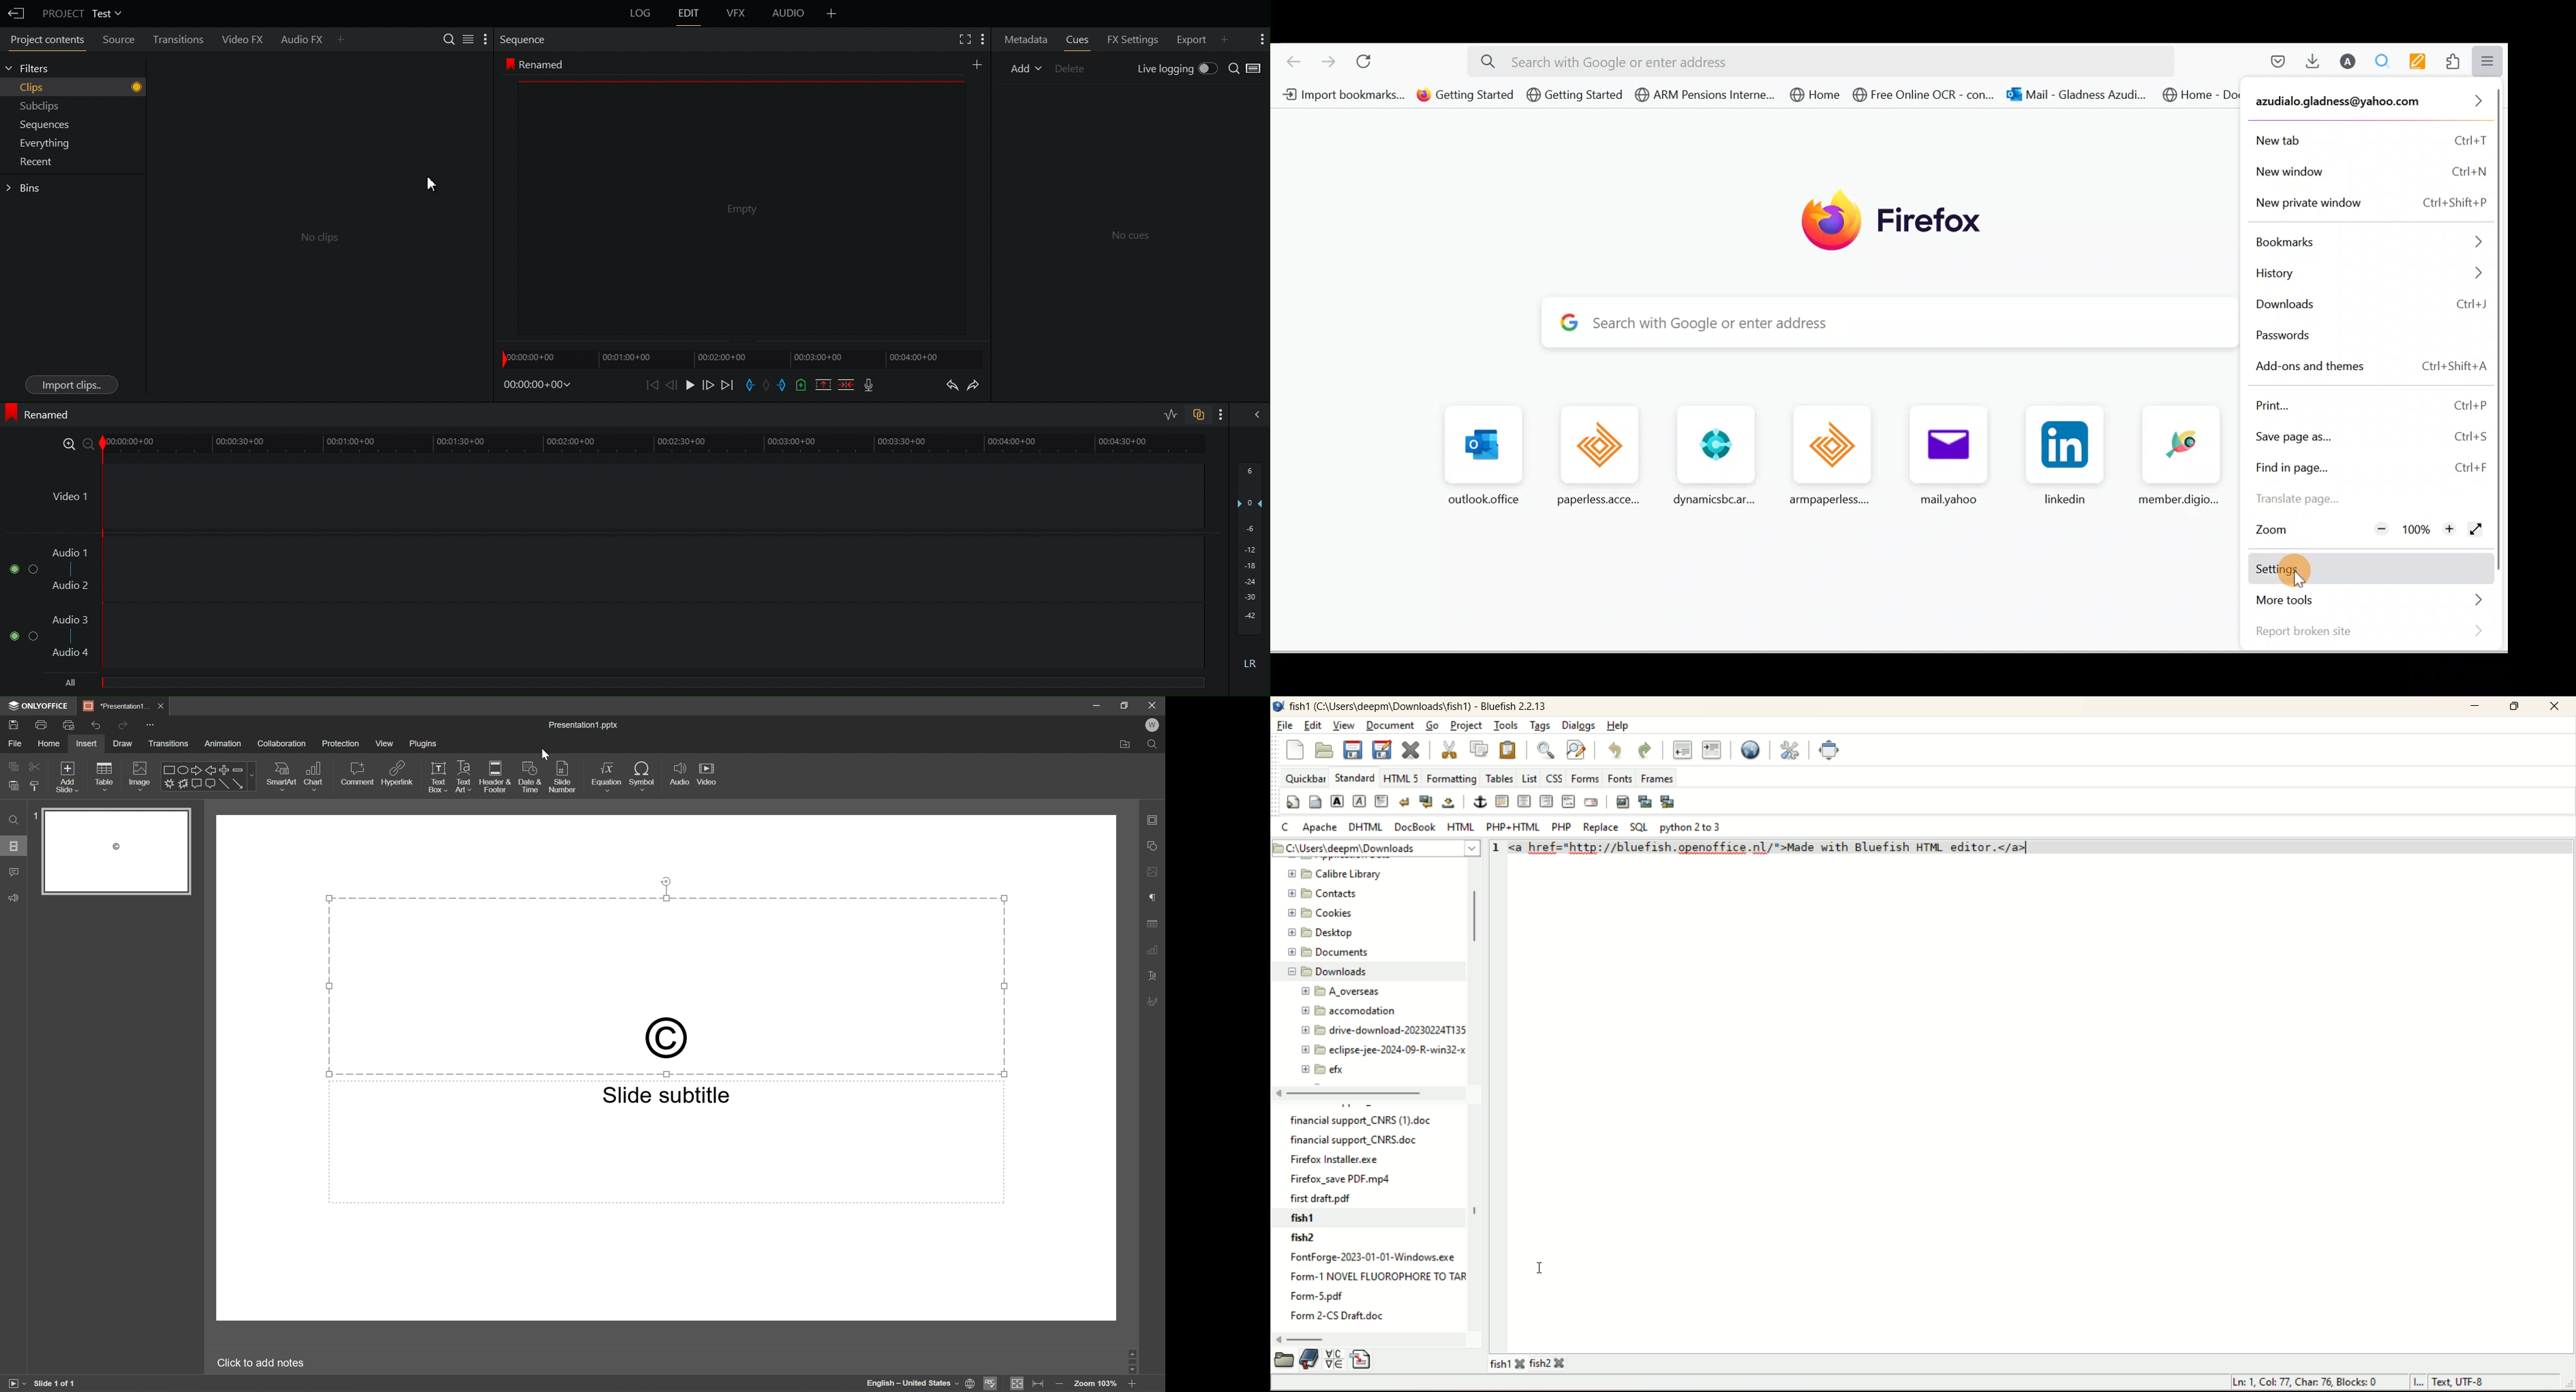  I want to click on Image settings, so click(1157, 873).